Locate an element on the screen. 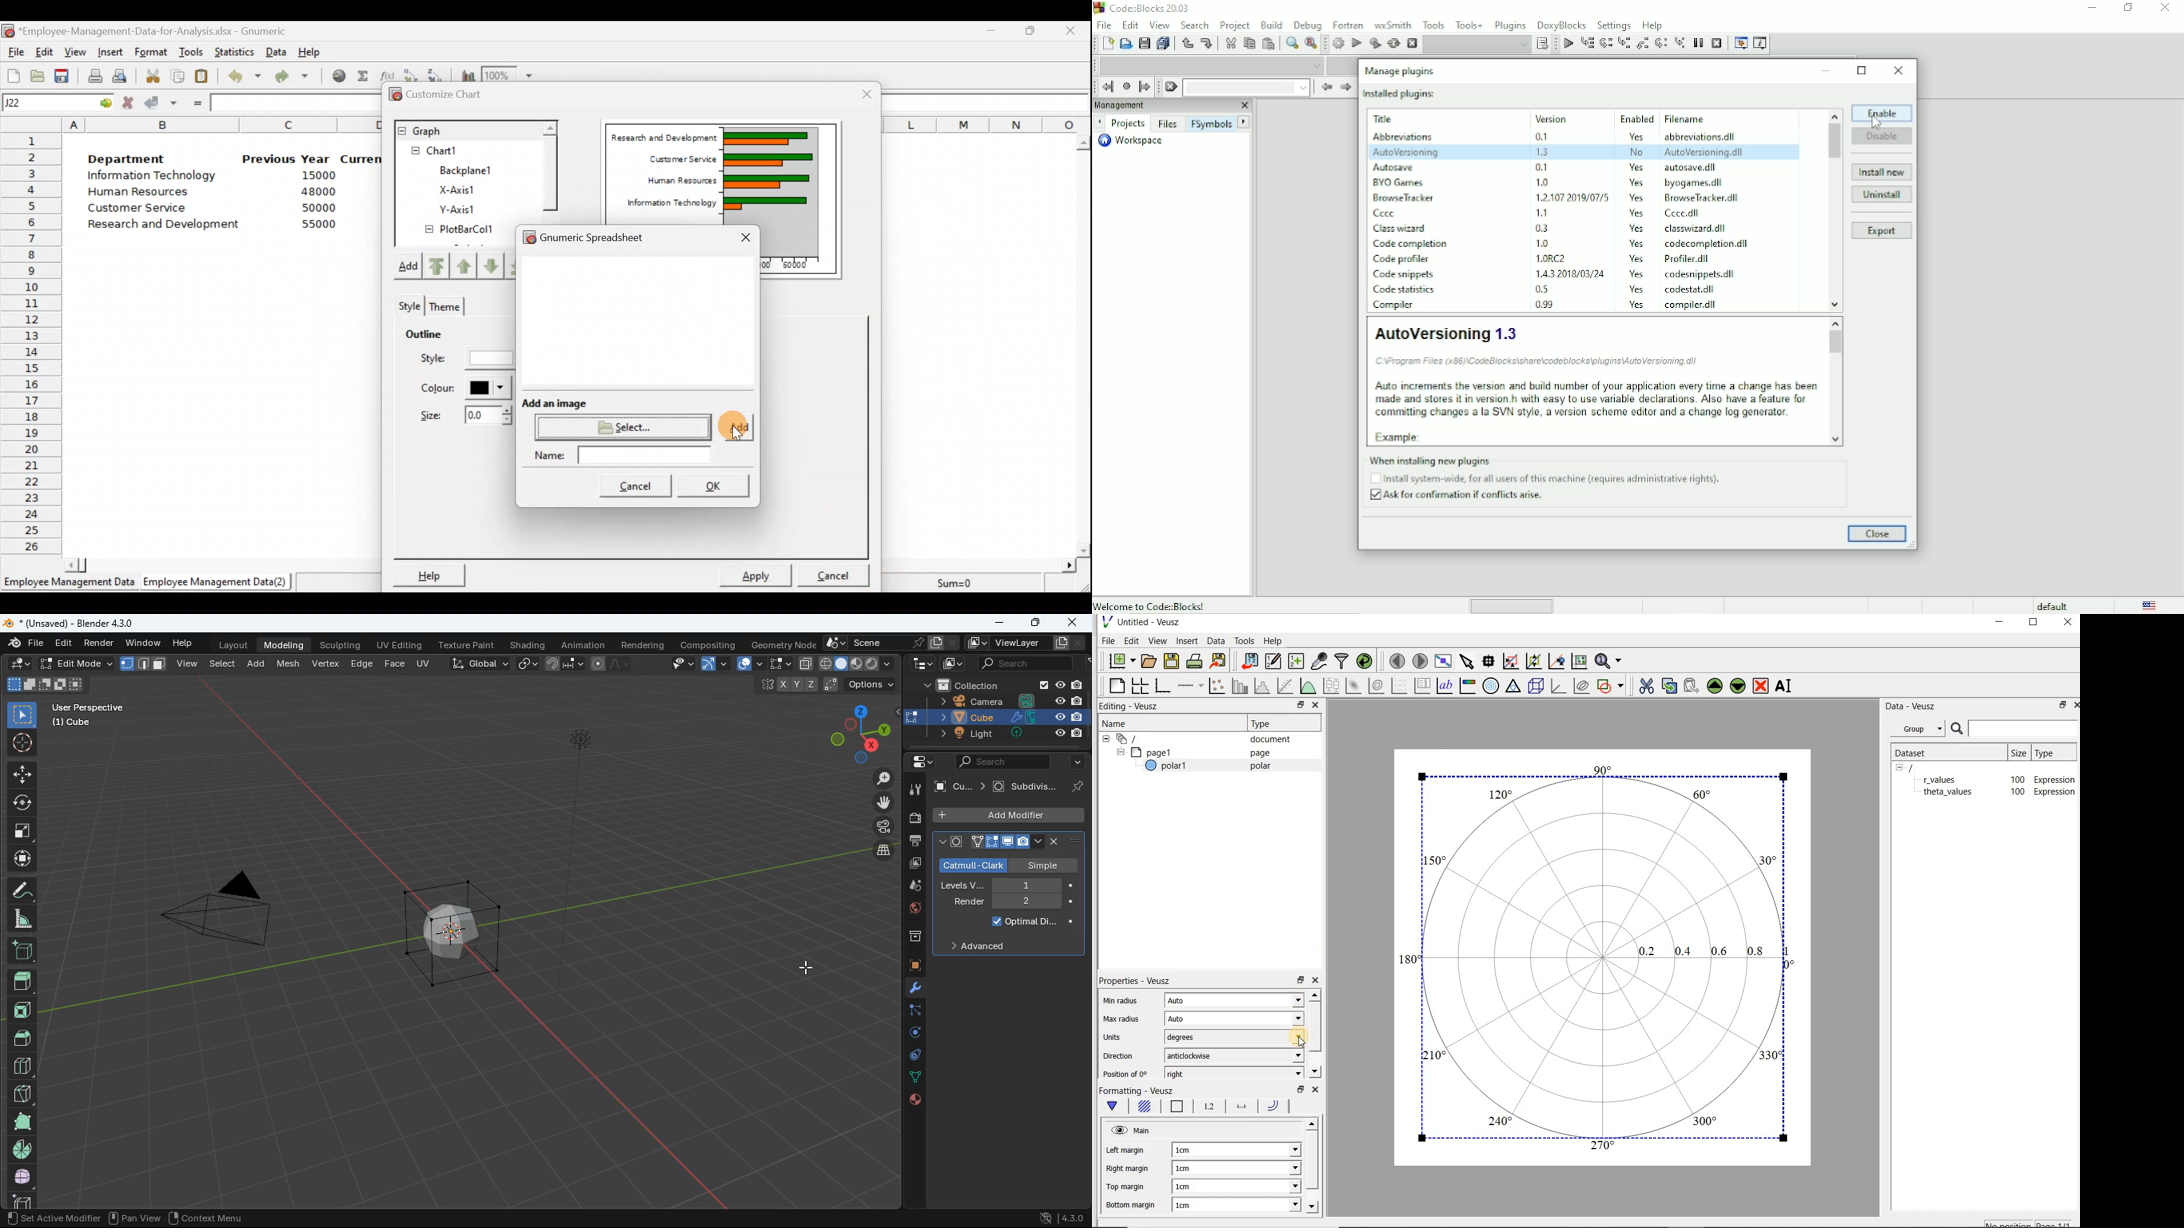  shading is located at coordinates (528, 645).